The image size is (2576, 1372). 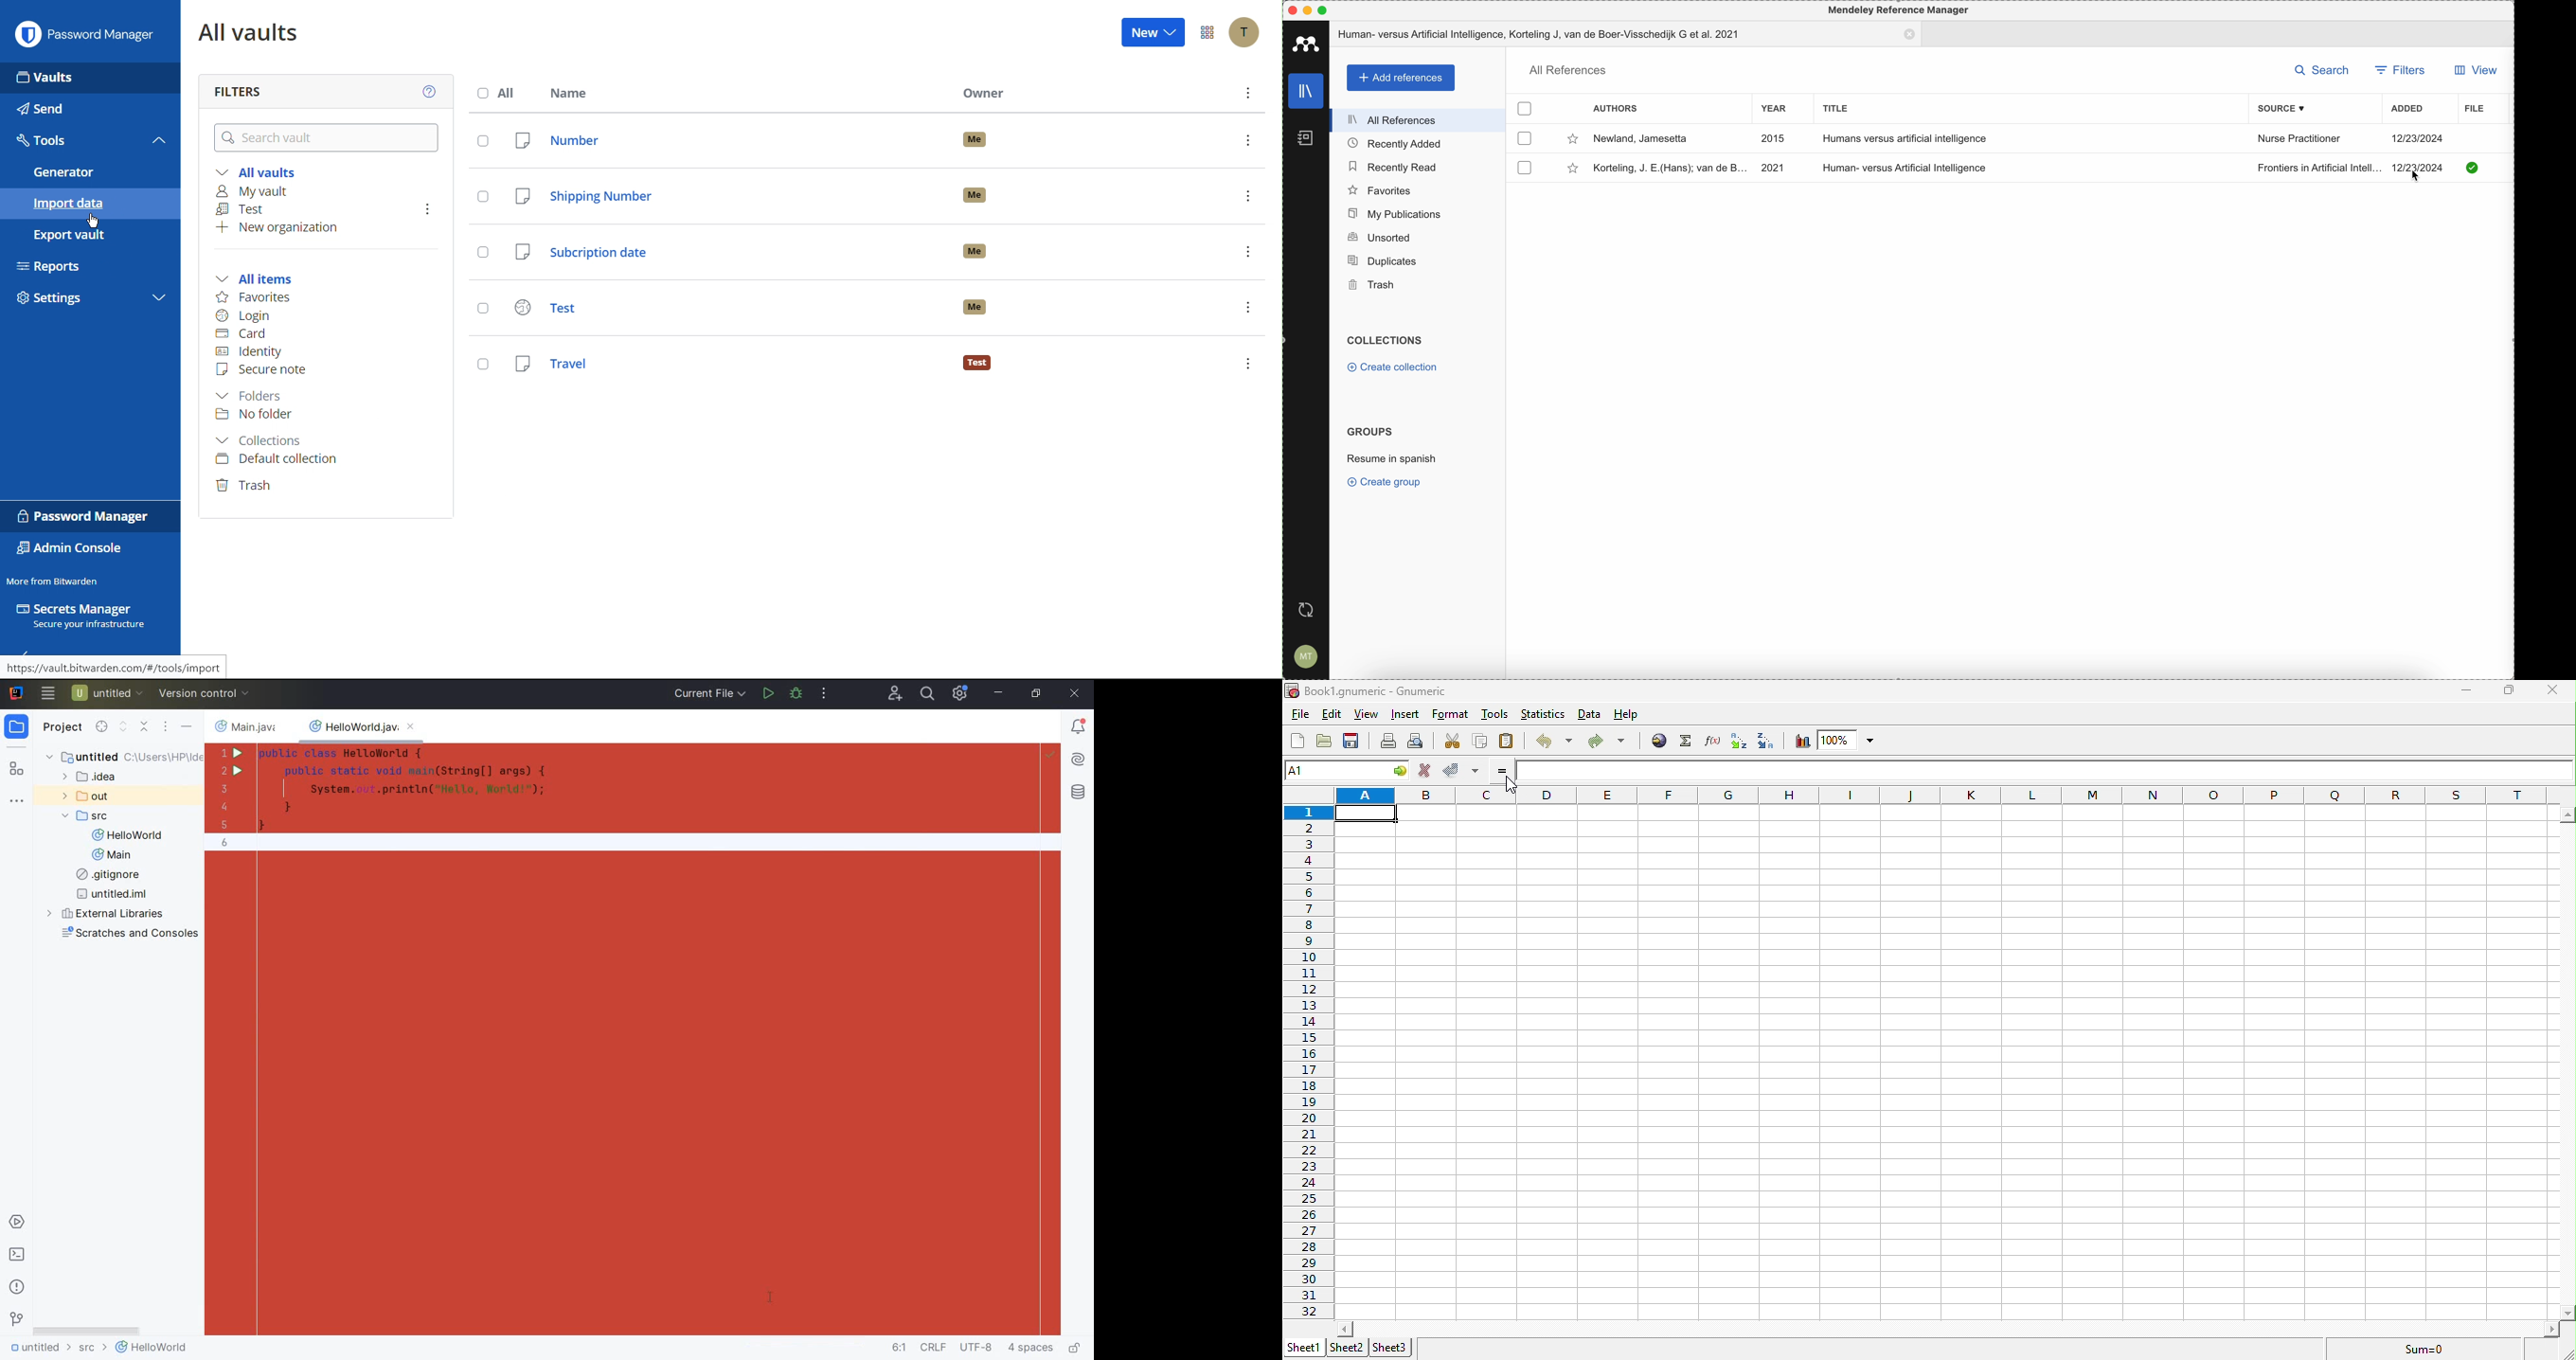 What do you see at coordinates (482, 197) in the screenshot?
I see `select entry` at bounding box center [482, 197].